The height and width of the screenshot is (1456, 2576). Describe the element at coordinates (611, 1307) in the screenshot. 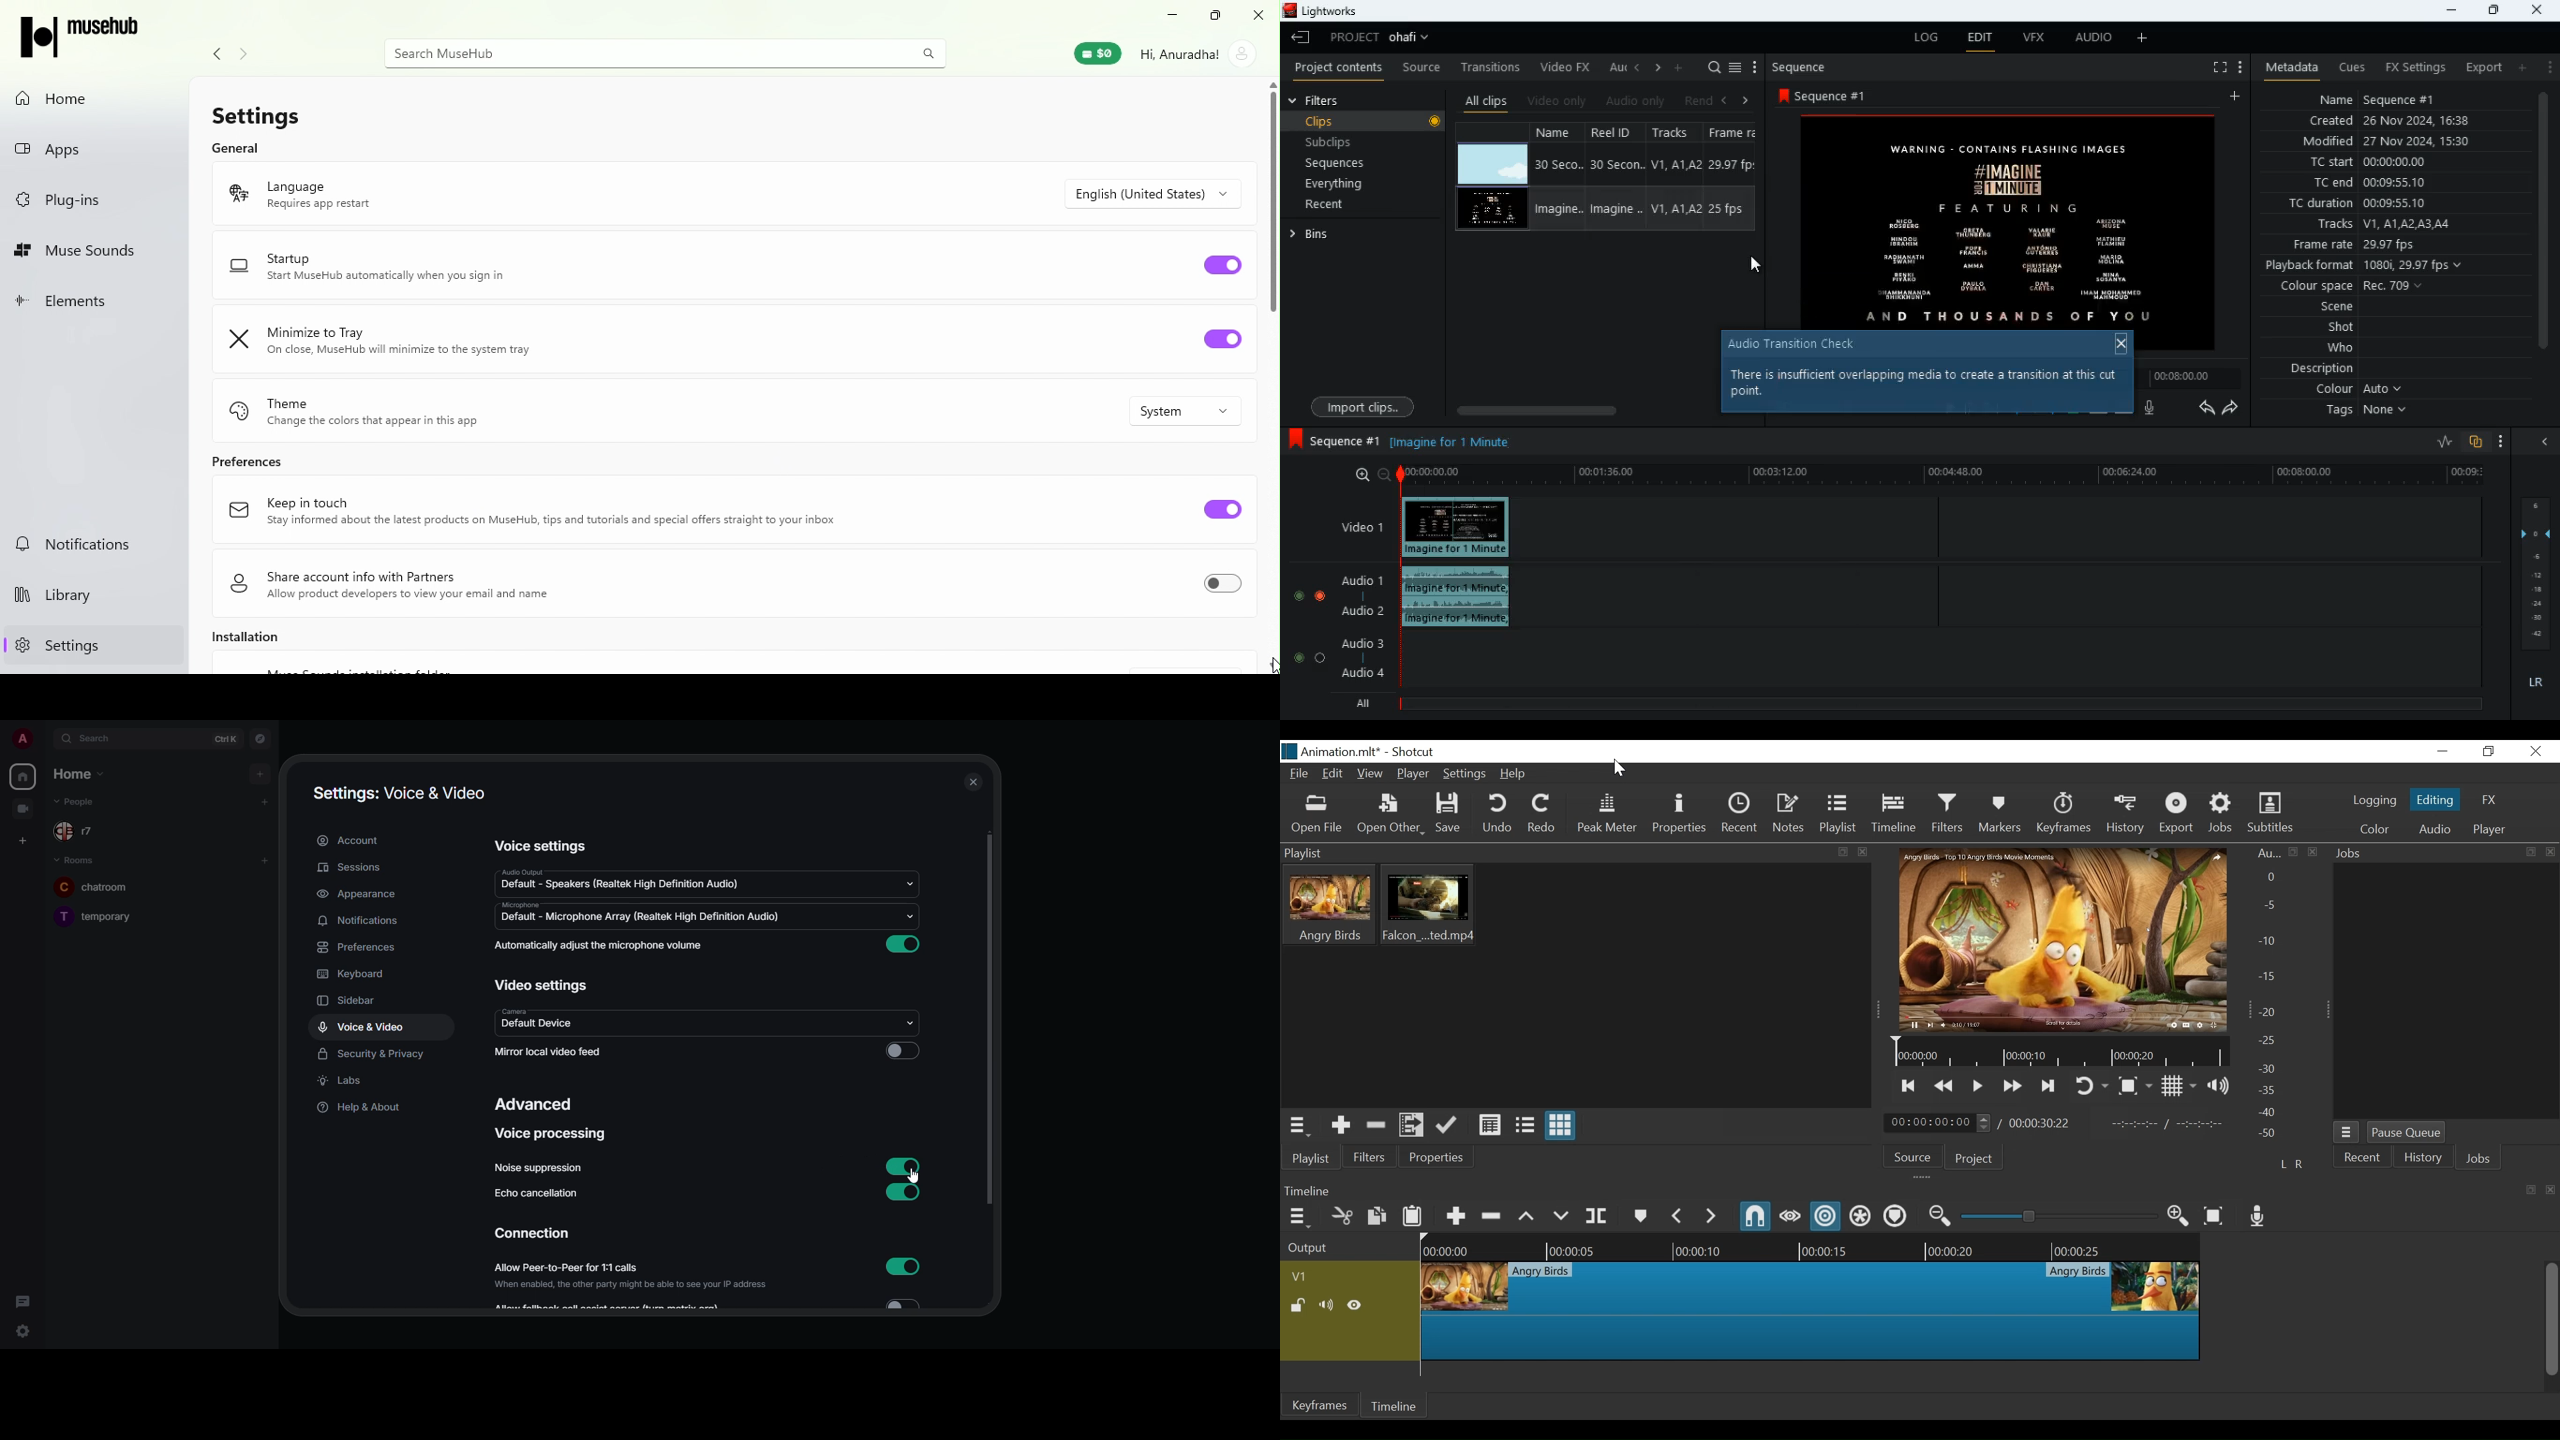

I see `Allow...` at that location.